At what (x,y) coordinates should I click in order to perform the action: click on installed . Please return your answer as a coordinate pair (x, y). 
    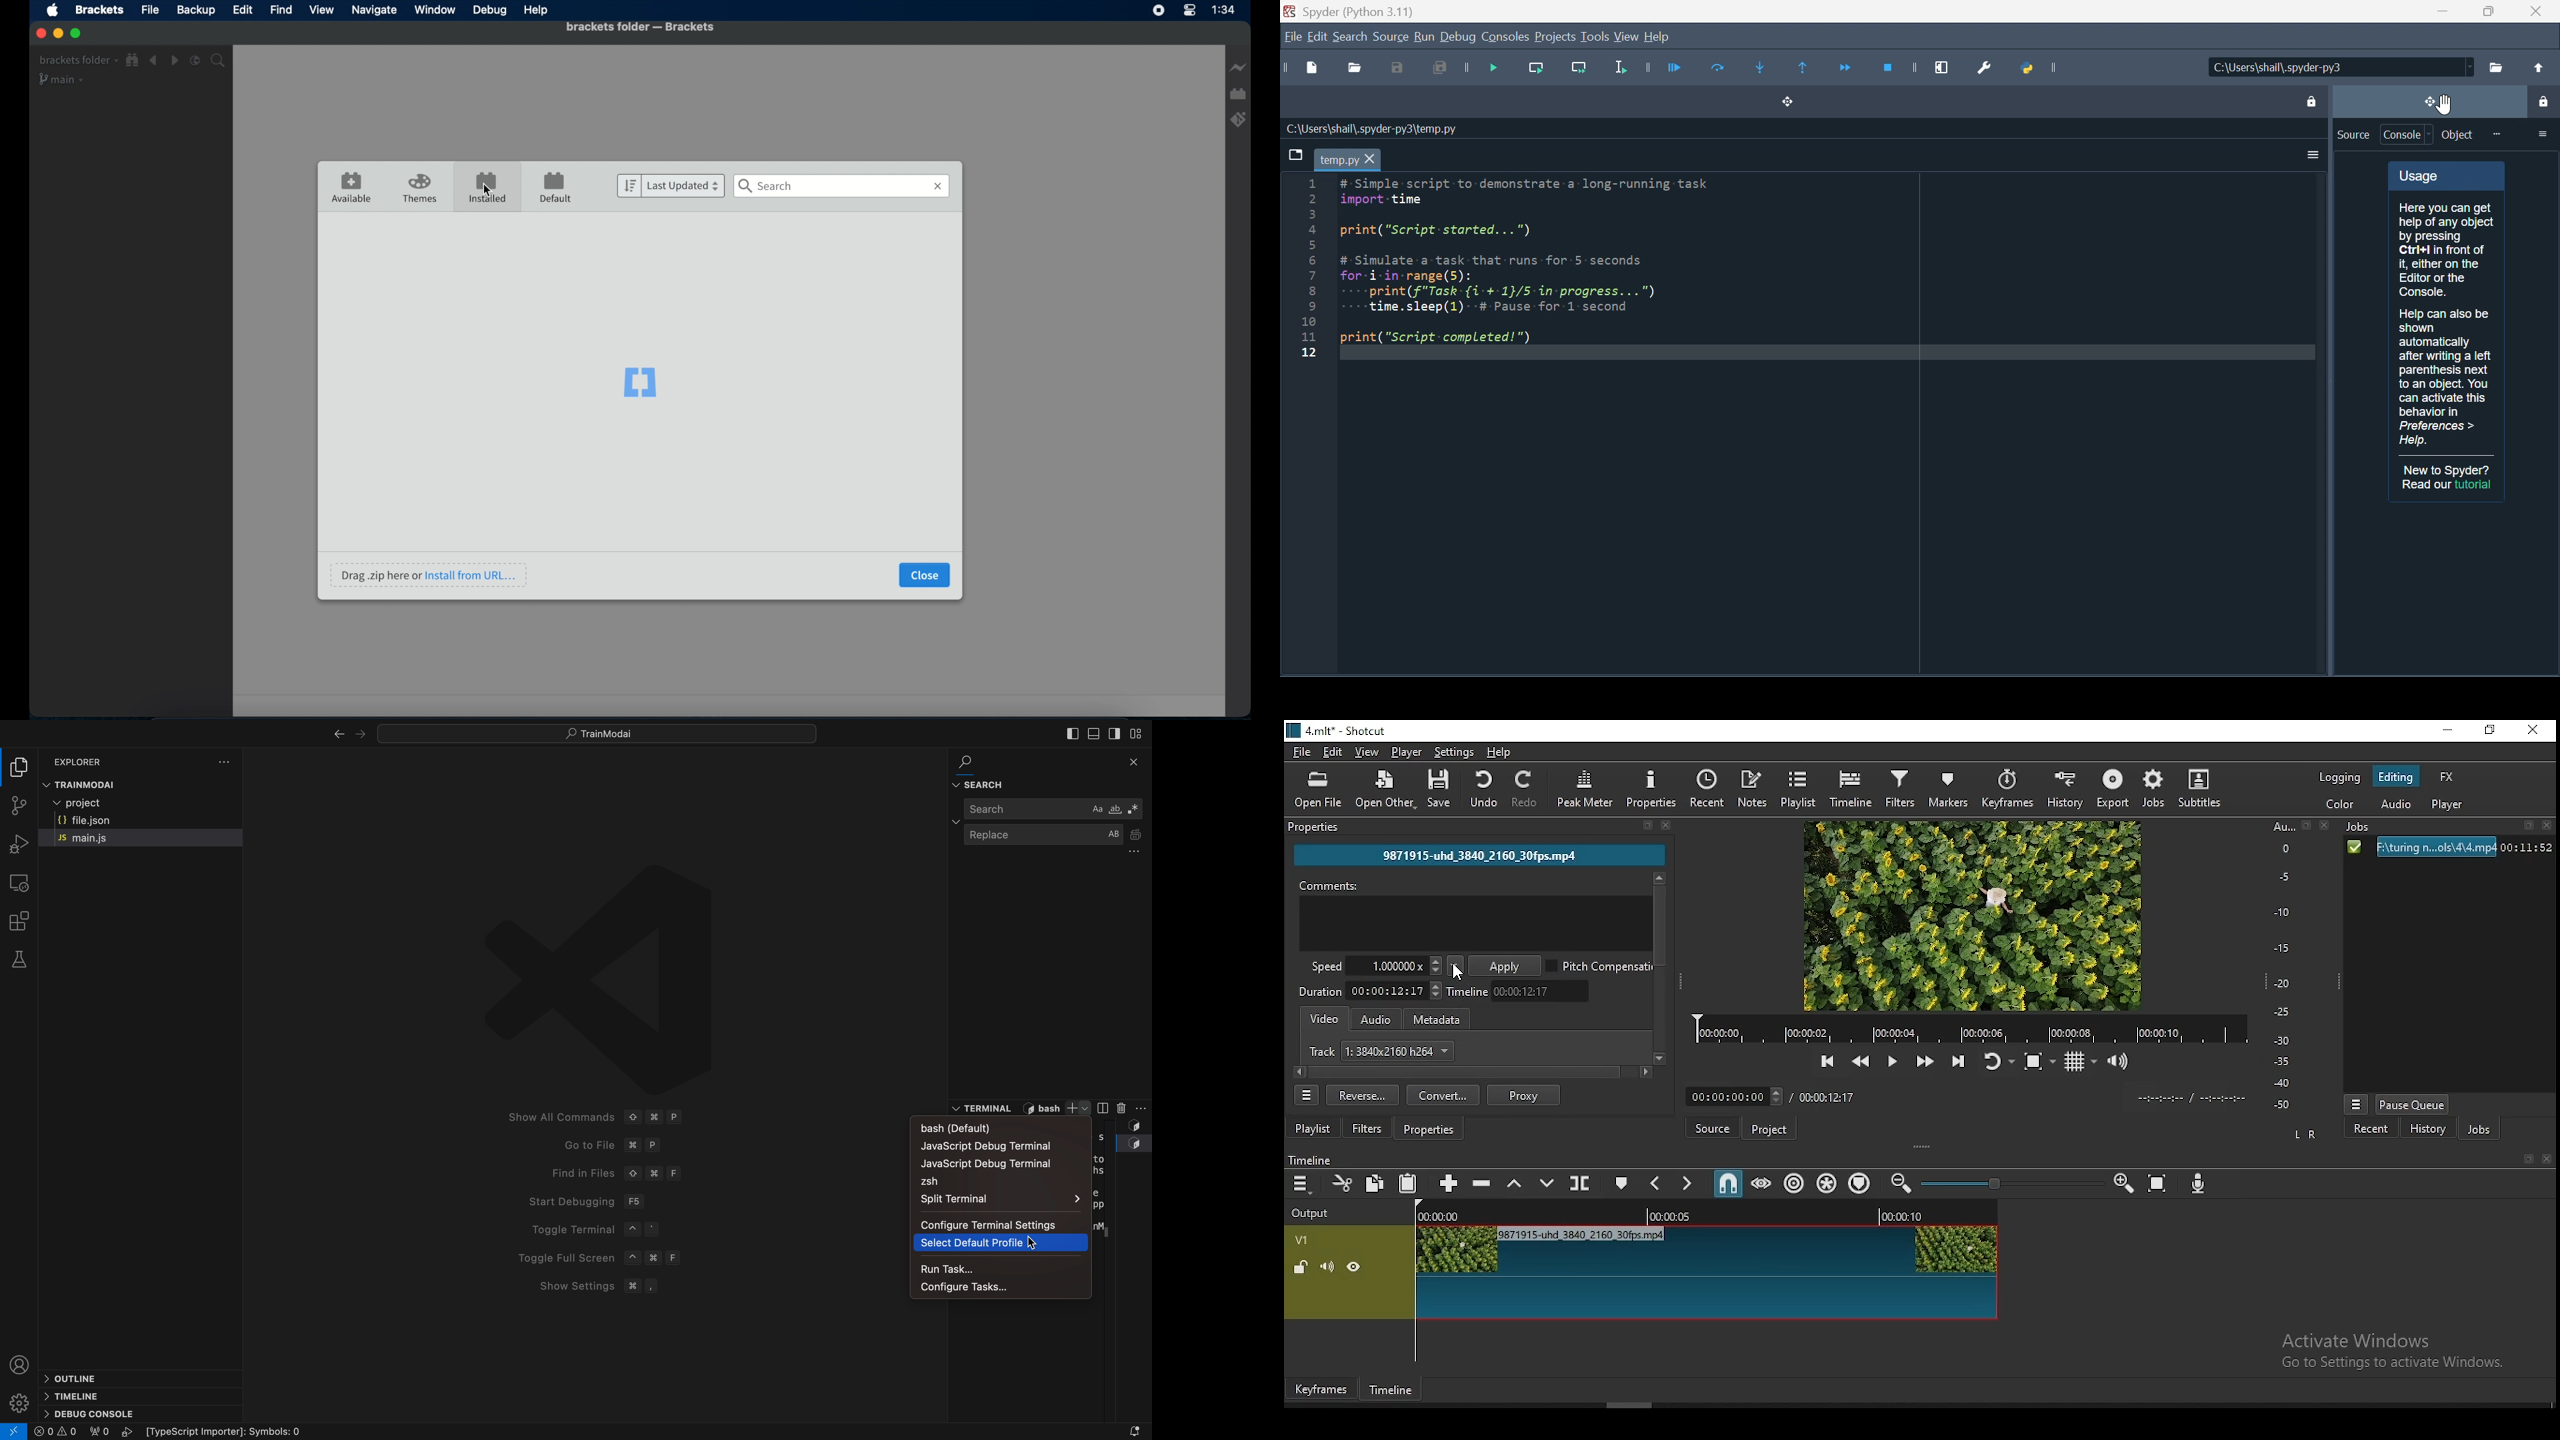
    Looking at the image, I should click on (486, 187).